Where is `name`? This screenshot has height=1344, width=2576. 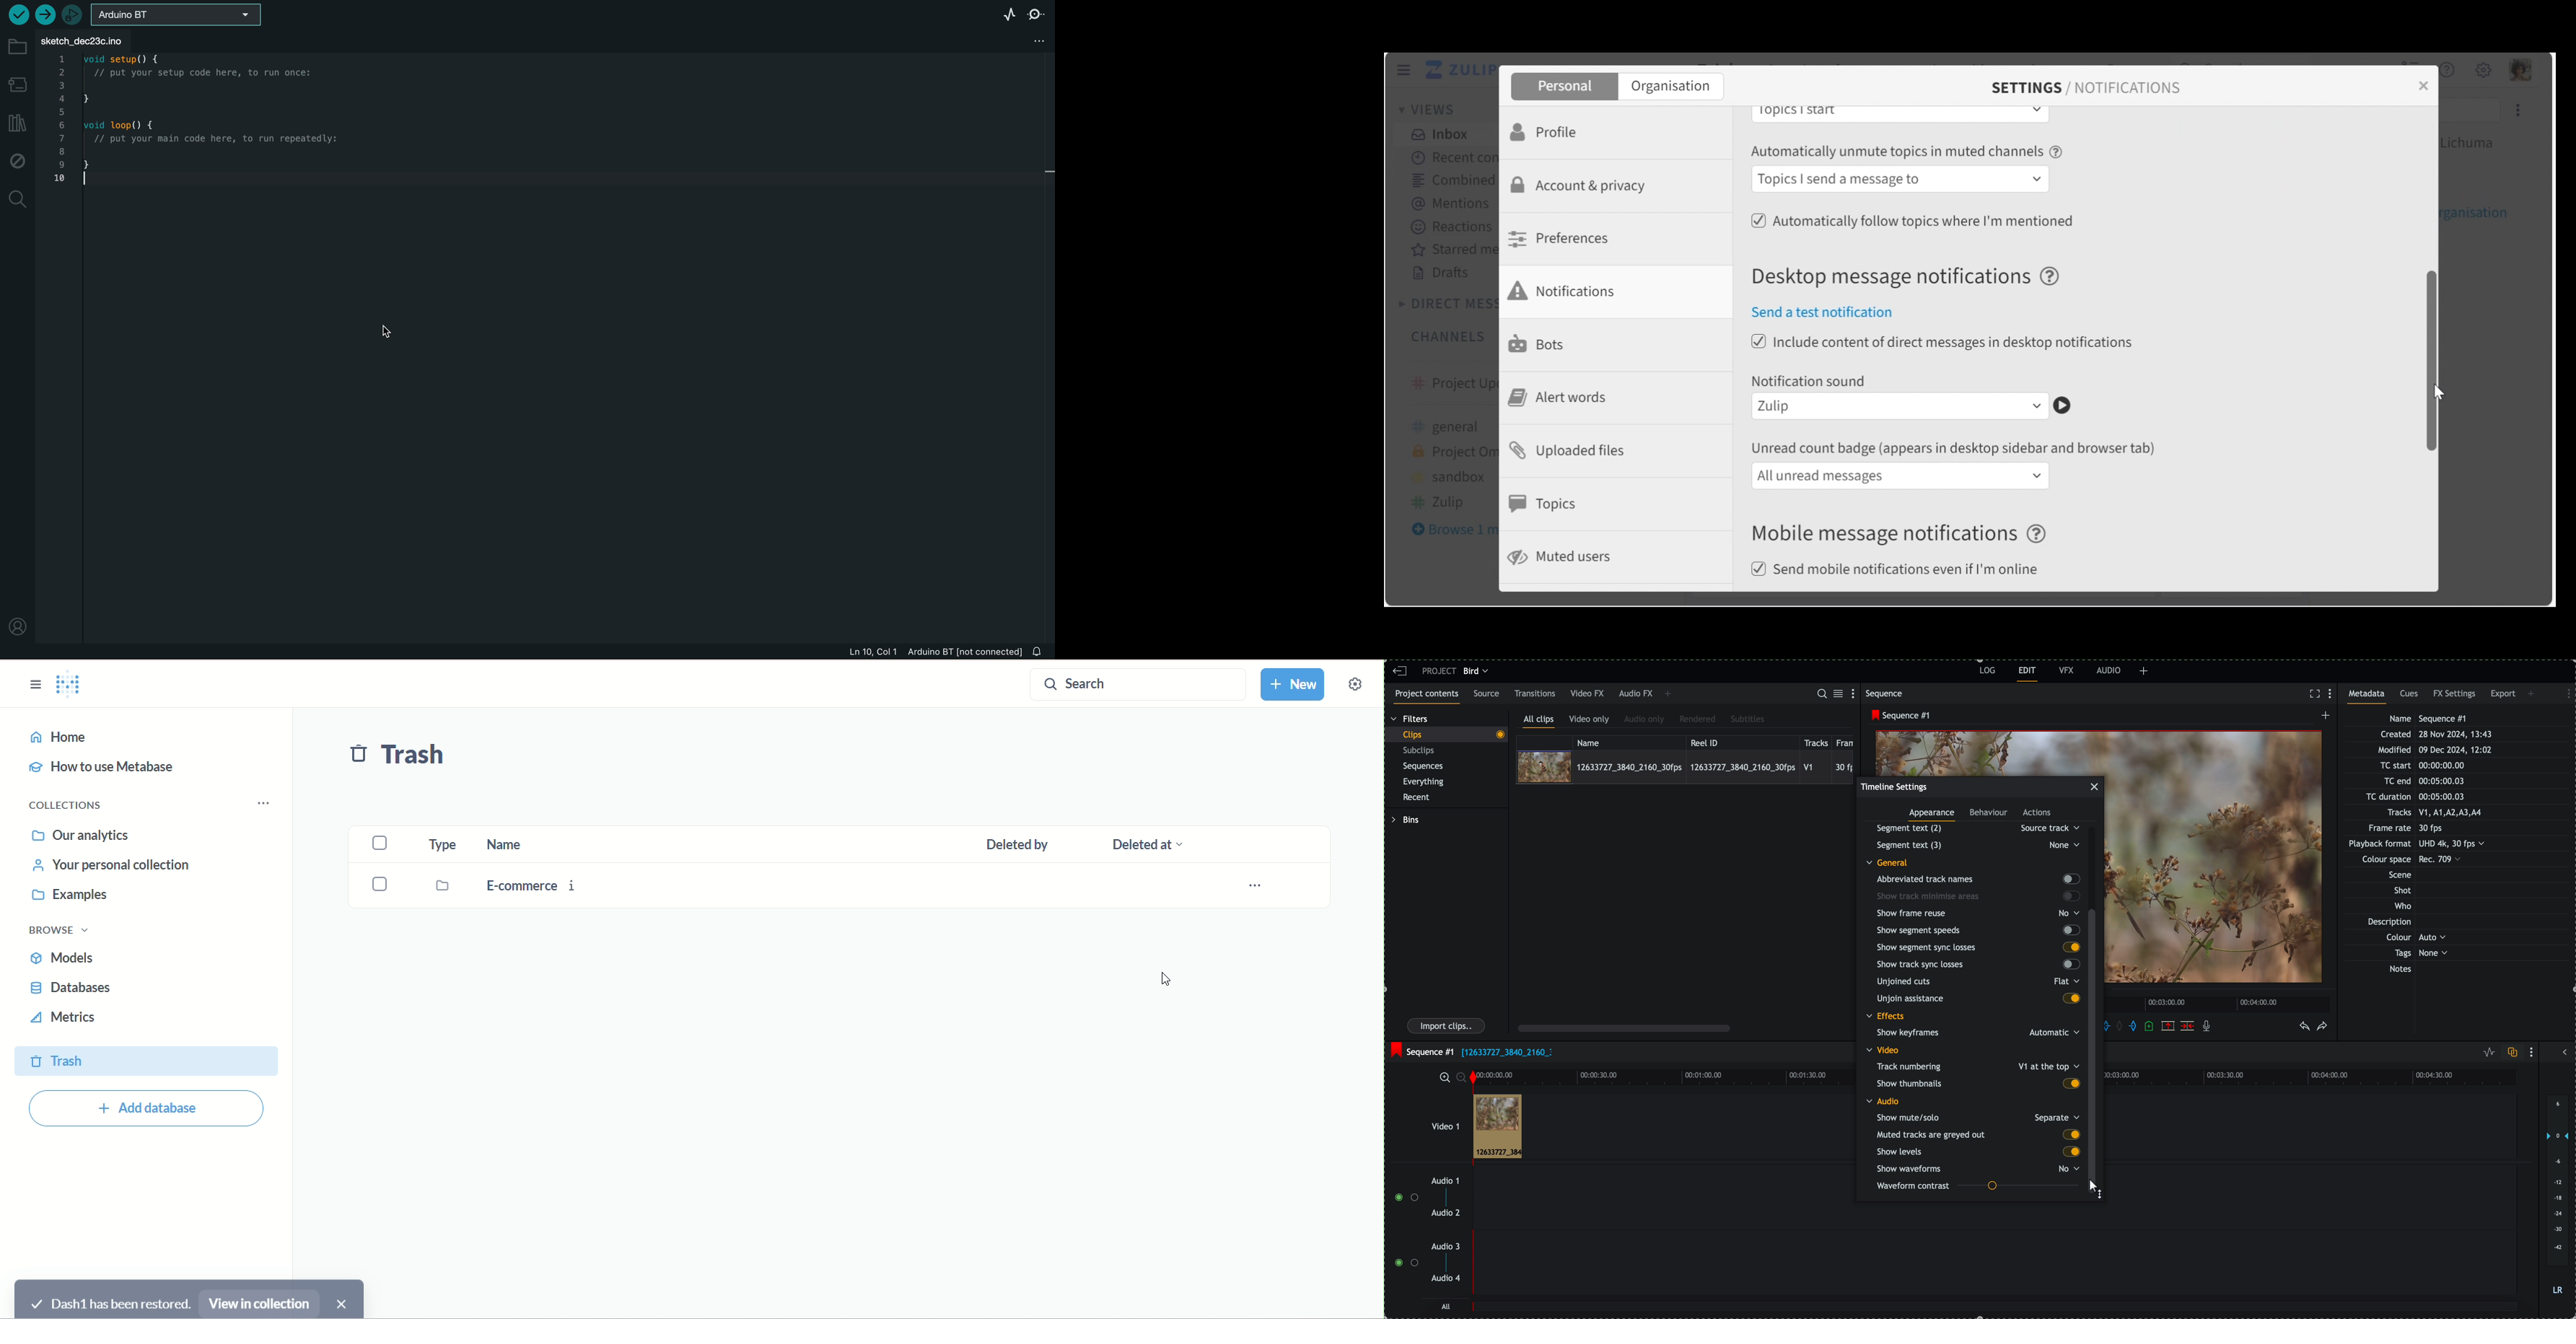 name is located at coordinates (538, 845).